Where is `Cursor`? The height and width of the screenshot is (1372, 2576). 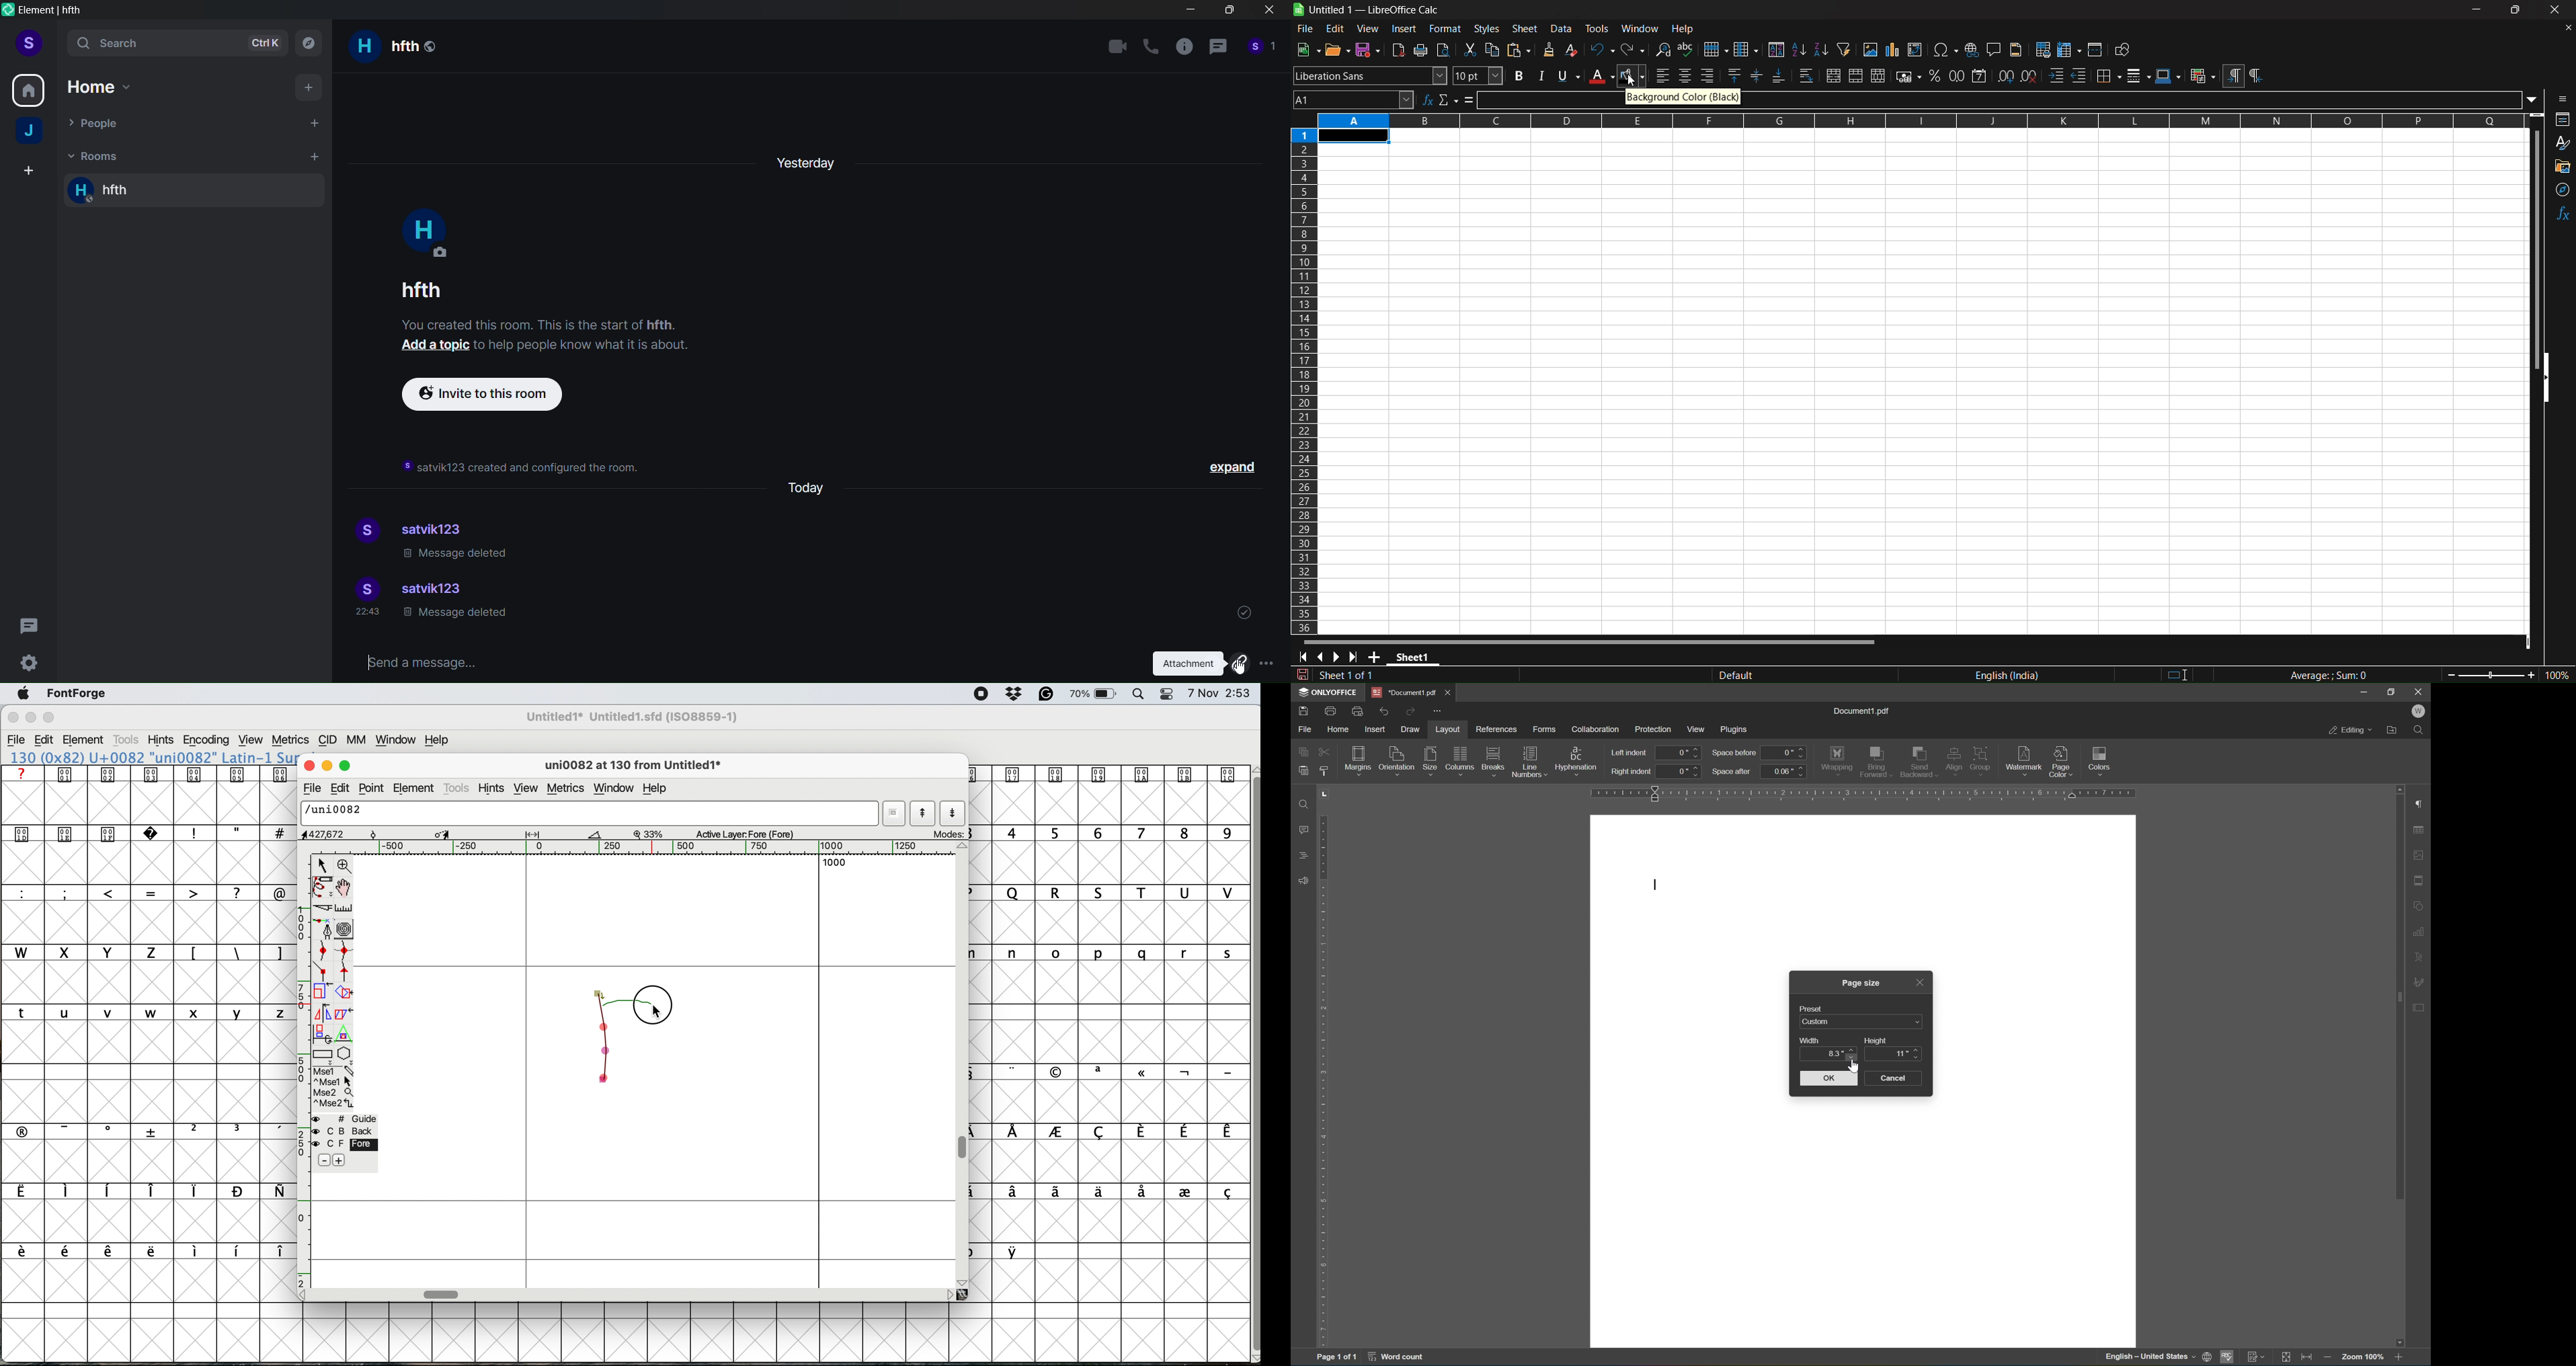 Cursor is located at coordinates (1240, 664).